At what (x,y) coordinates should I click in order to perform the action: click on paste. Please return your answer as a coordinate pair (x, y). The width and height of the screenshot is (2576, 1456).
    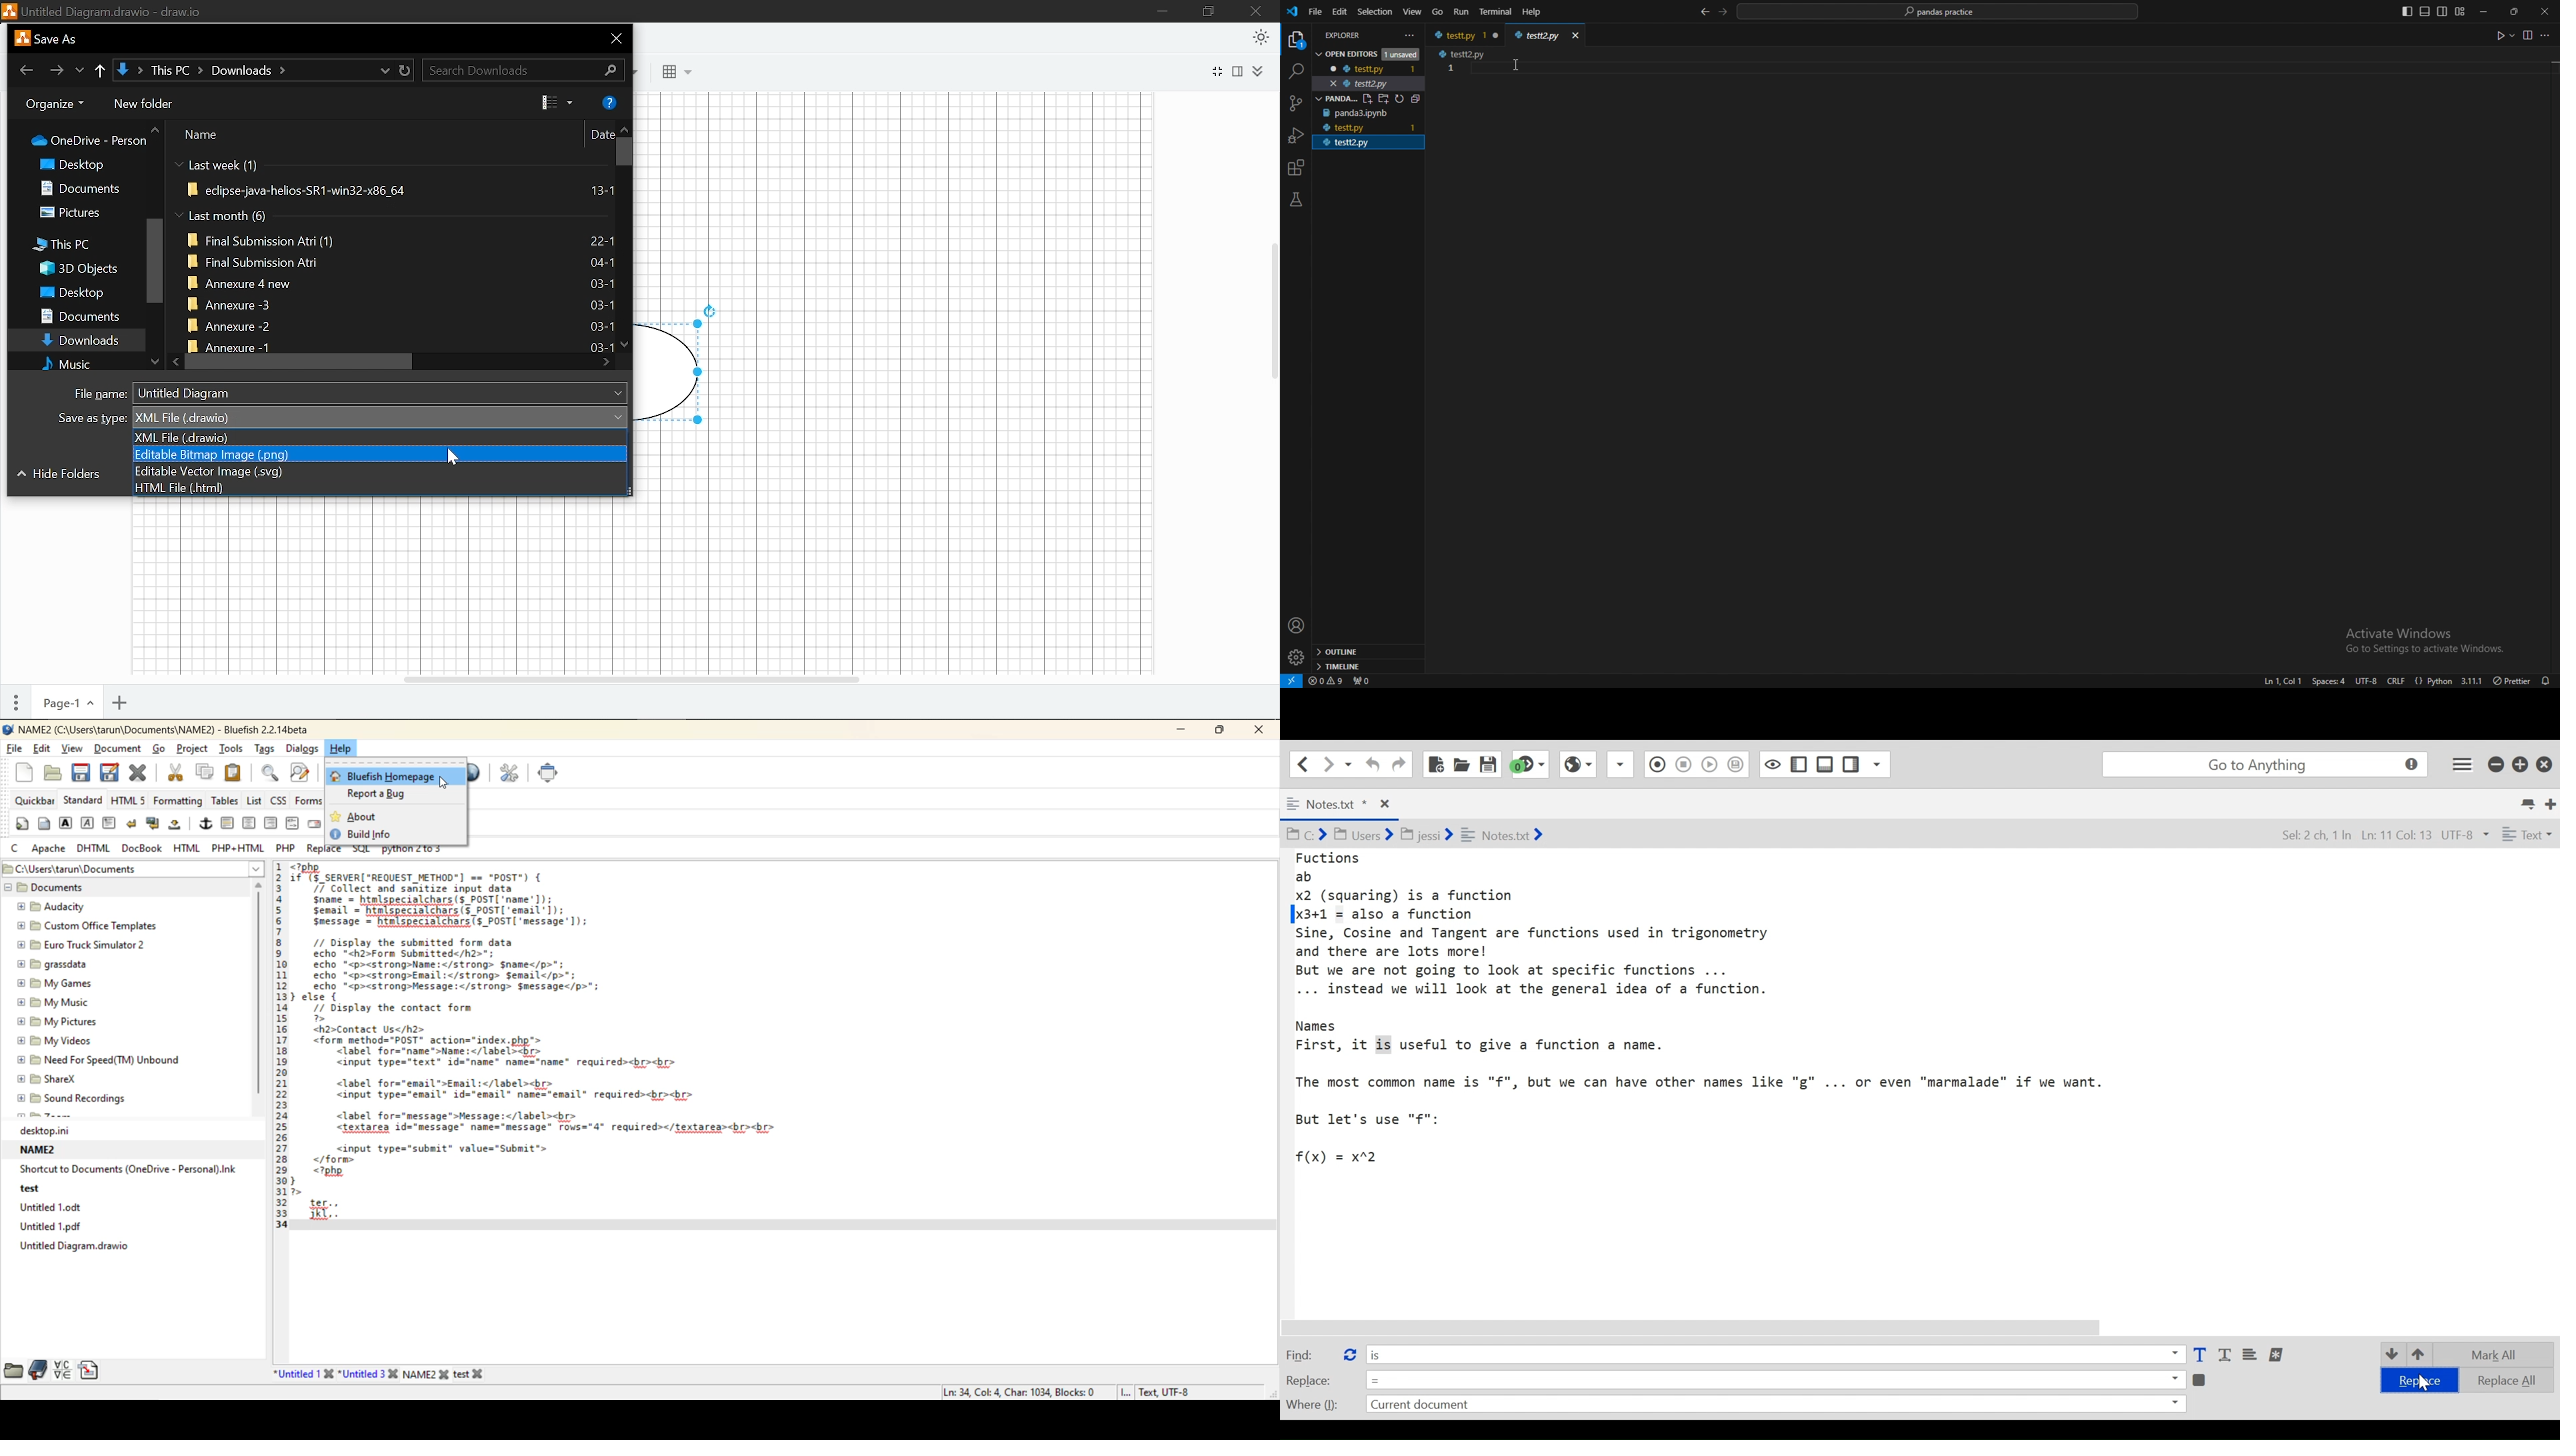
    Looking at the image, I should click on (235, 772).